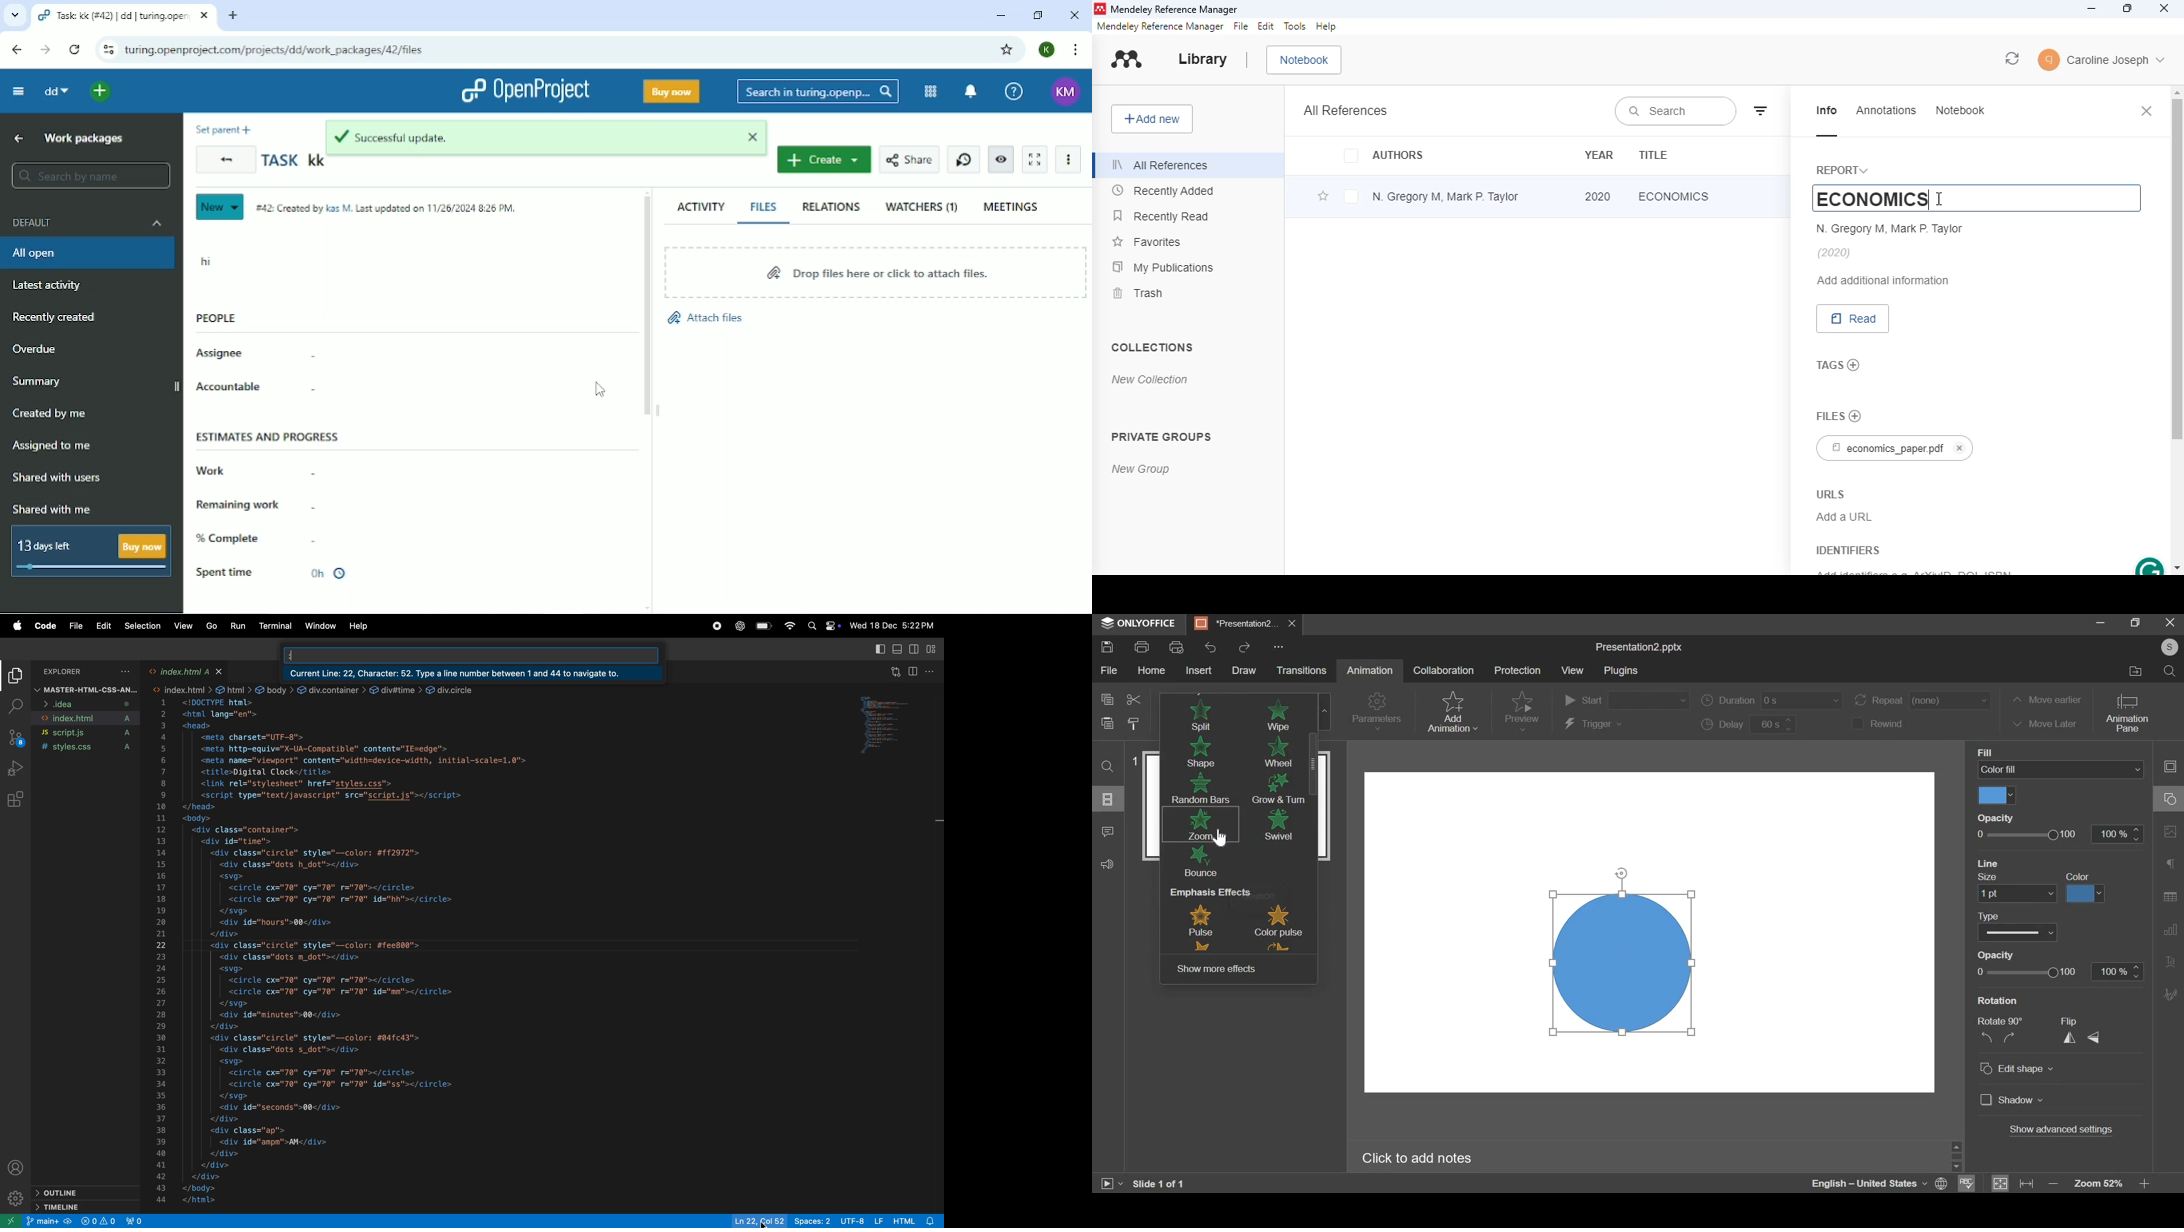  Describe the element at coordinates (1922, 700) in the screenshot. I see `repeat` at that location.